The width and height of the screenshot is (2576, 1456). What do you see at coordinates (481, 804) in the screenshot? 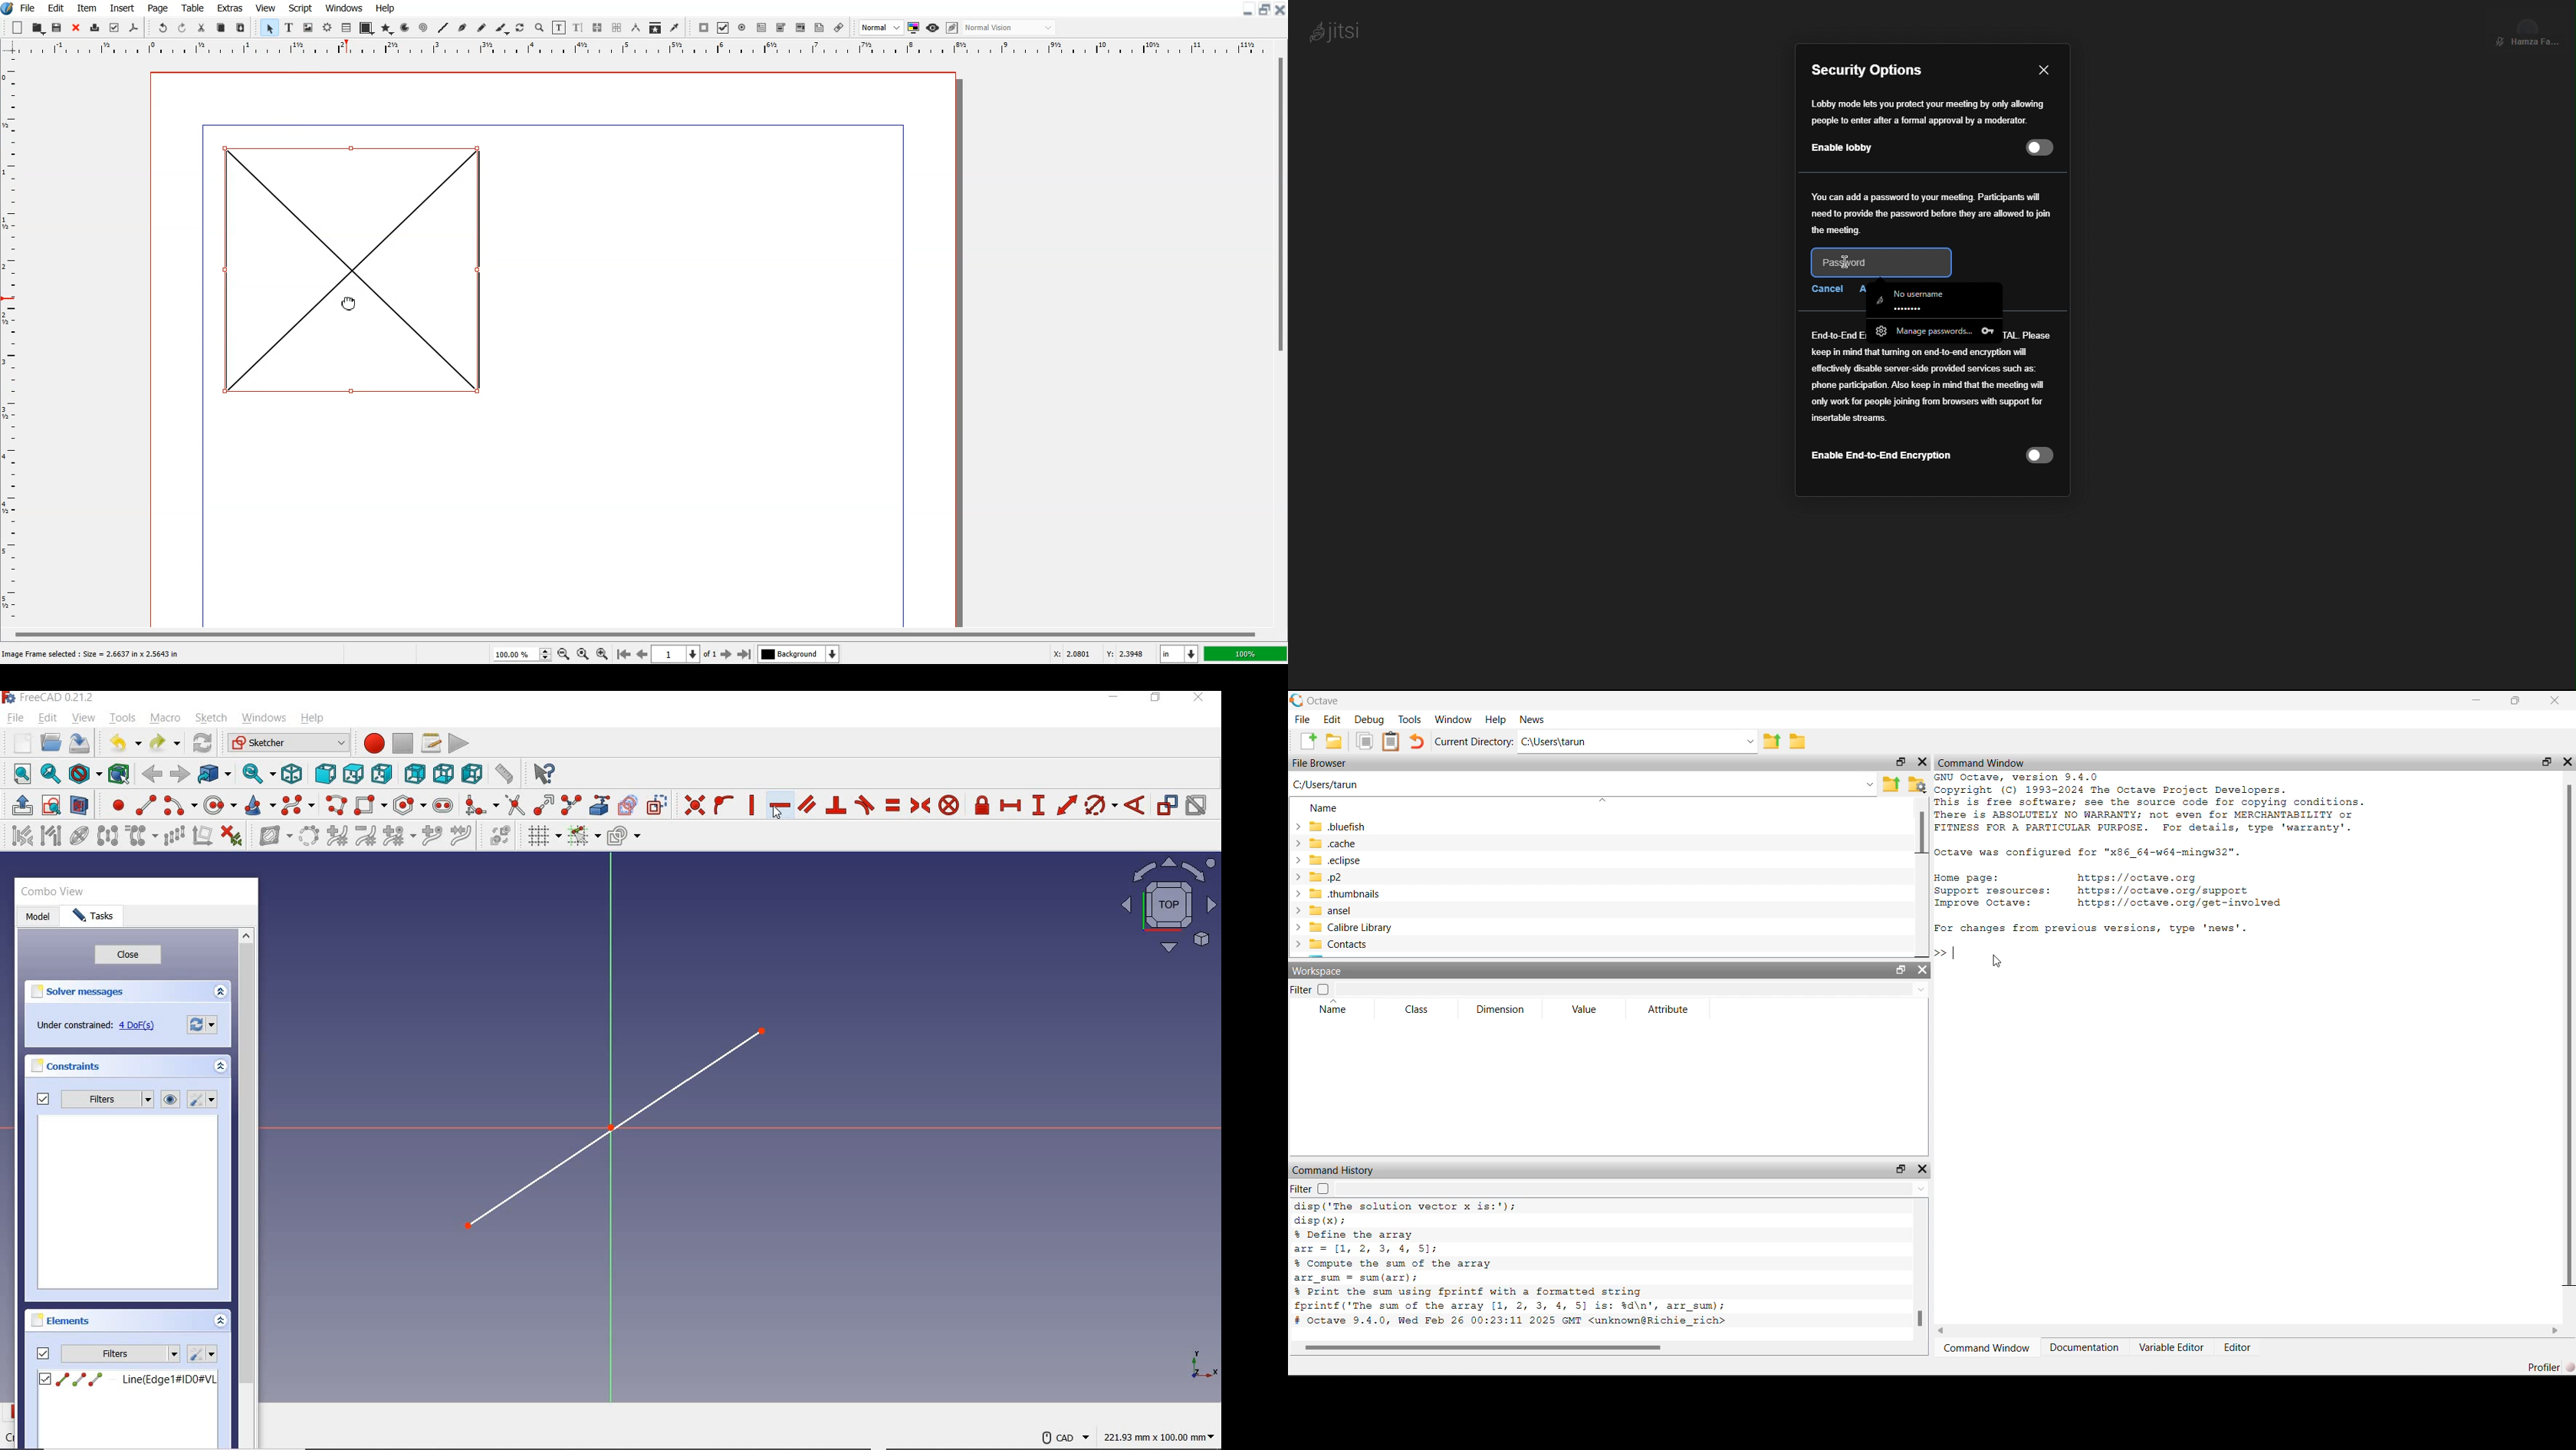
I see `CREATE FILLET` at bounding box center [481, 804].